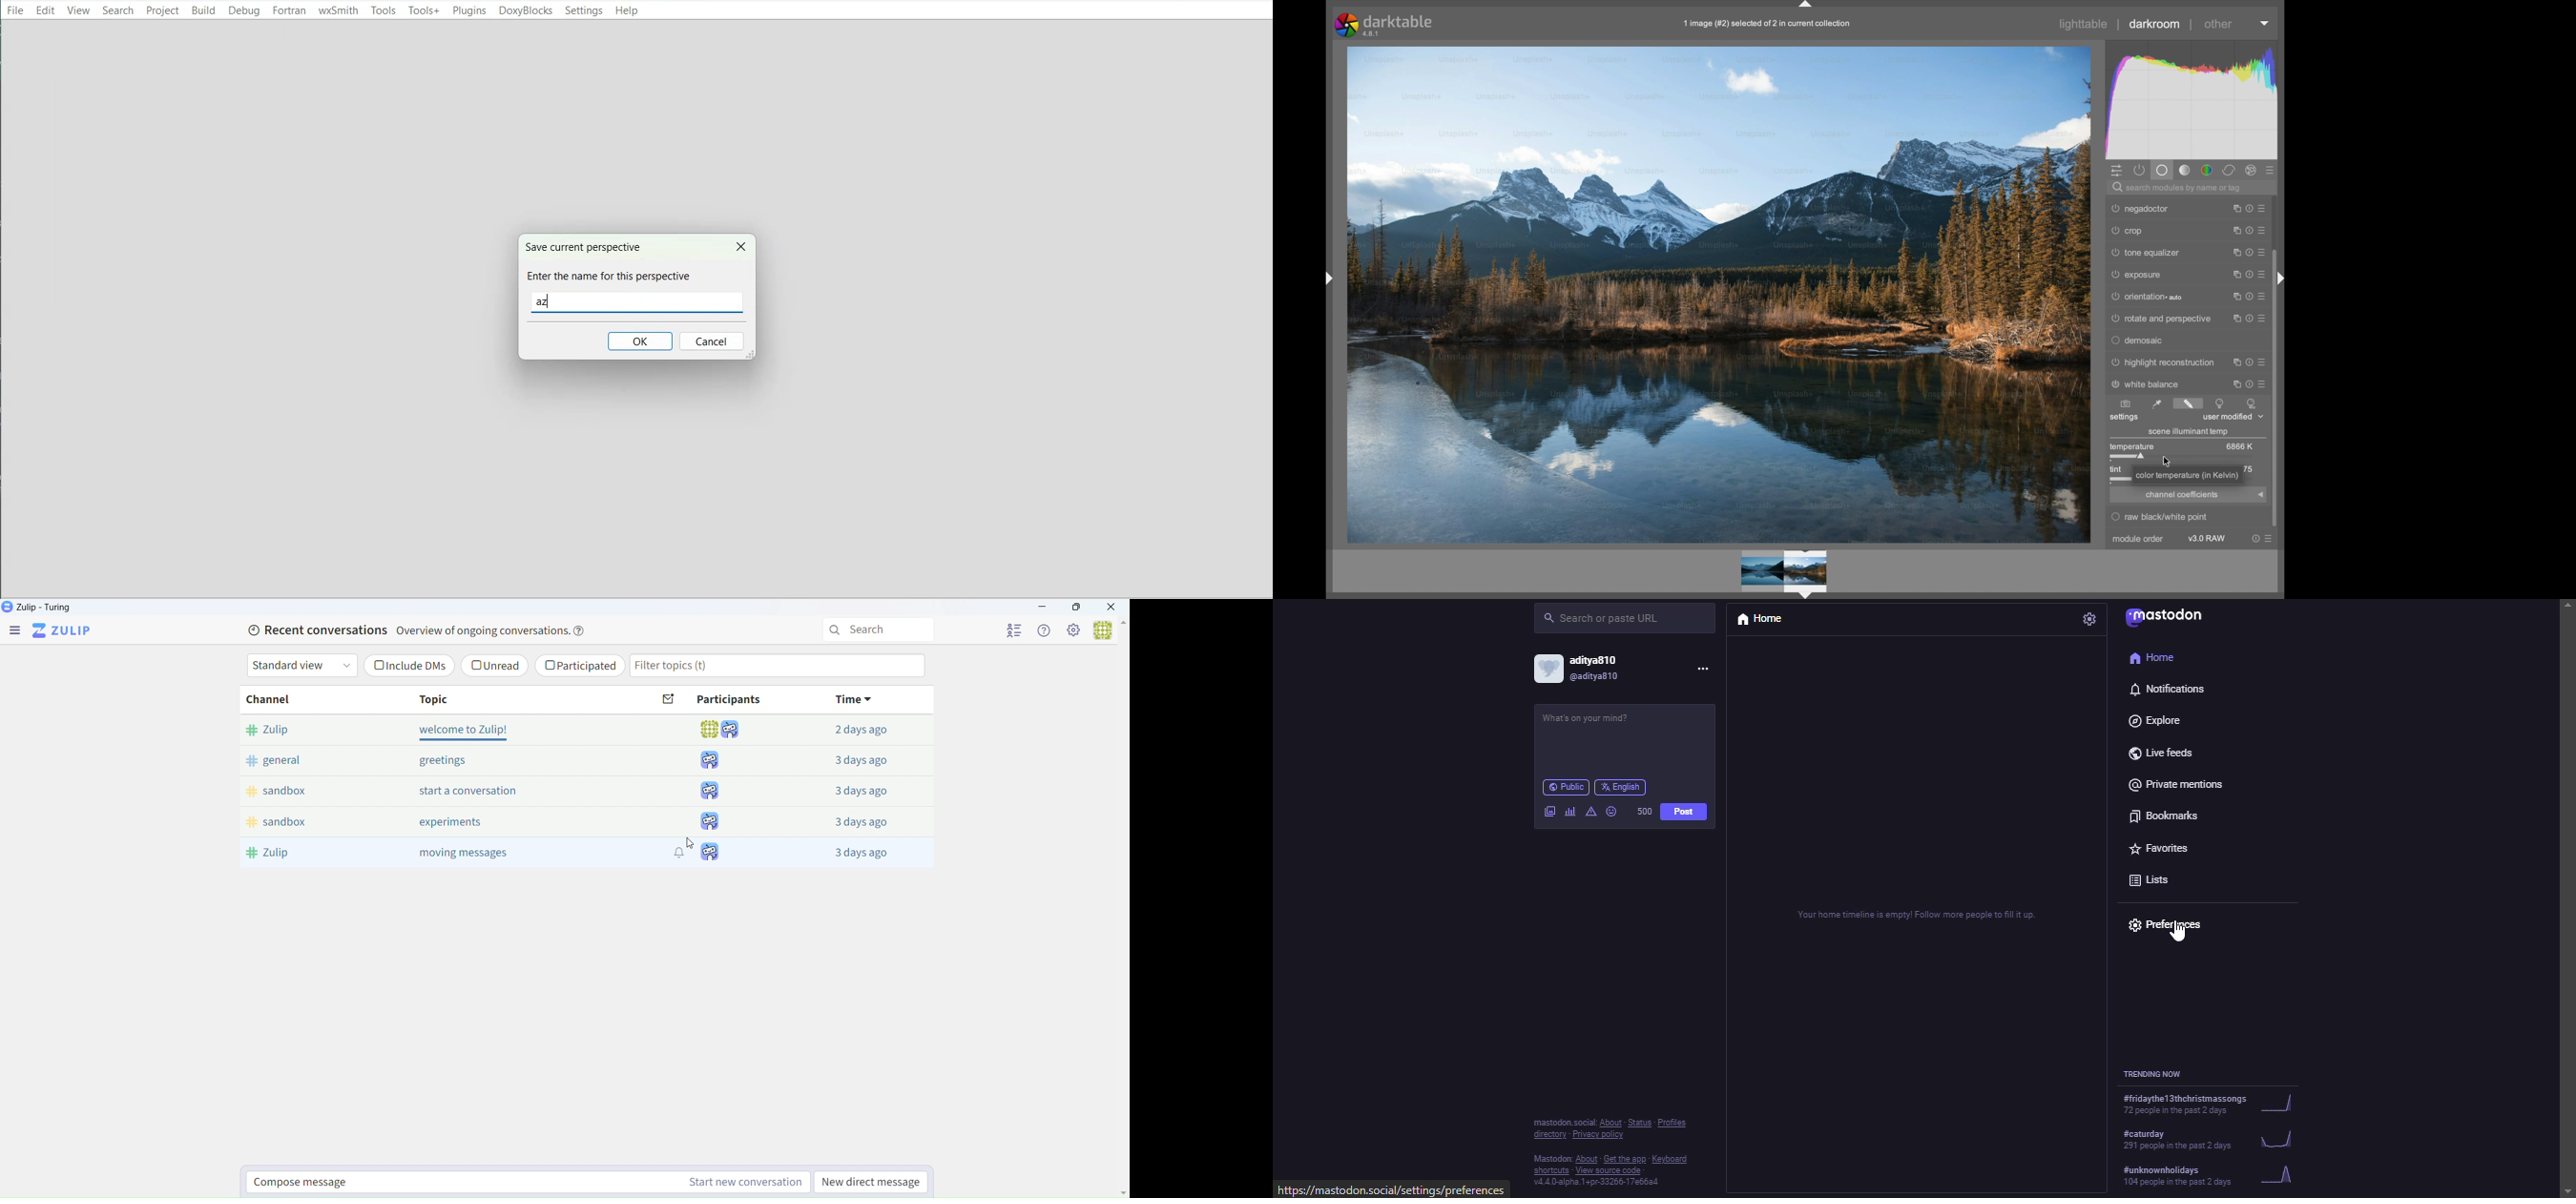 This screenshot has width=2576, height=1204. Describe the element at coordinates (383, 10) in the screenshot. I see `Tools` at that location.